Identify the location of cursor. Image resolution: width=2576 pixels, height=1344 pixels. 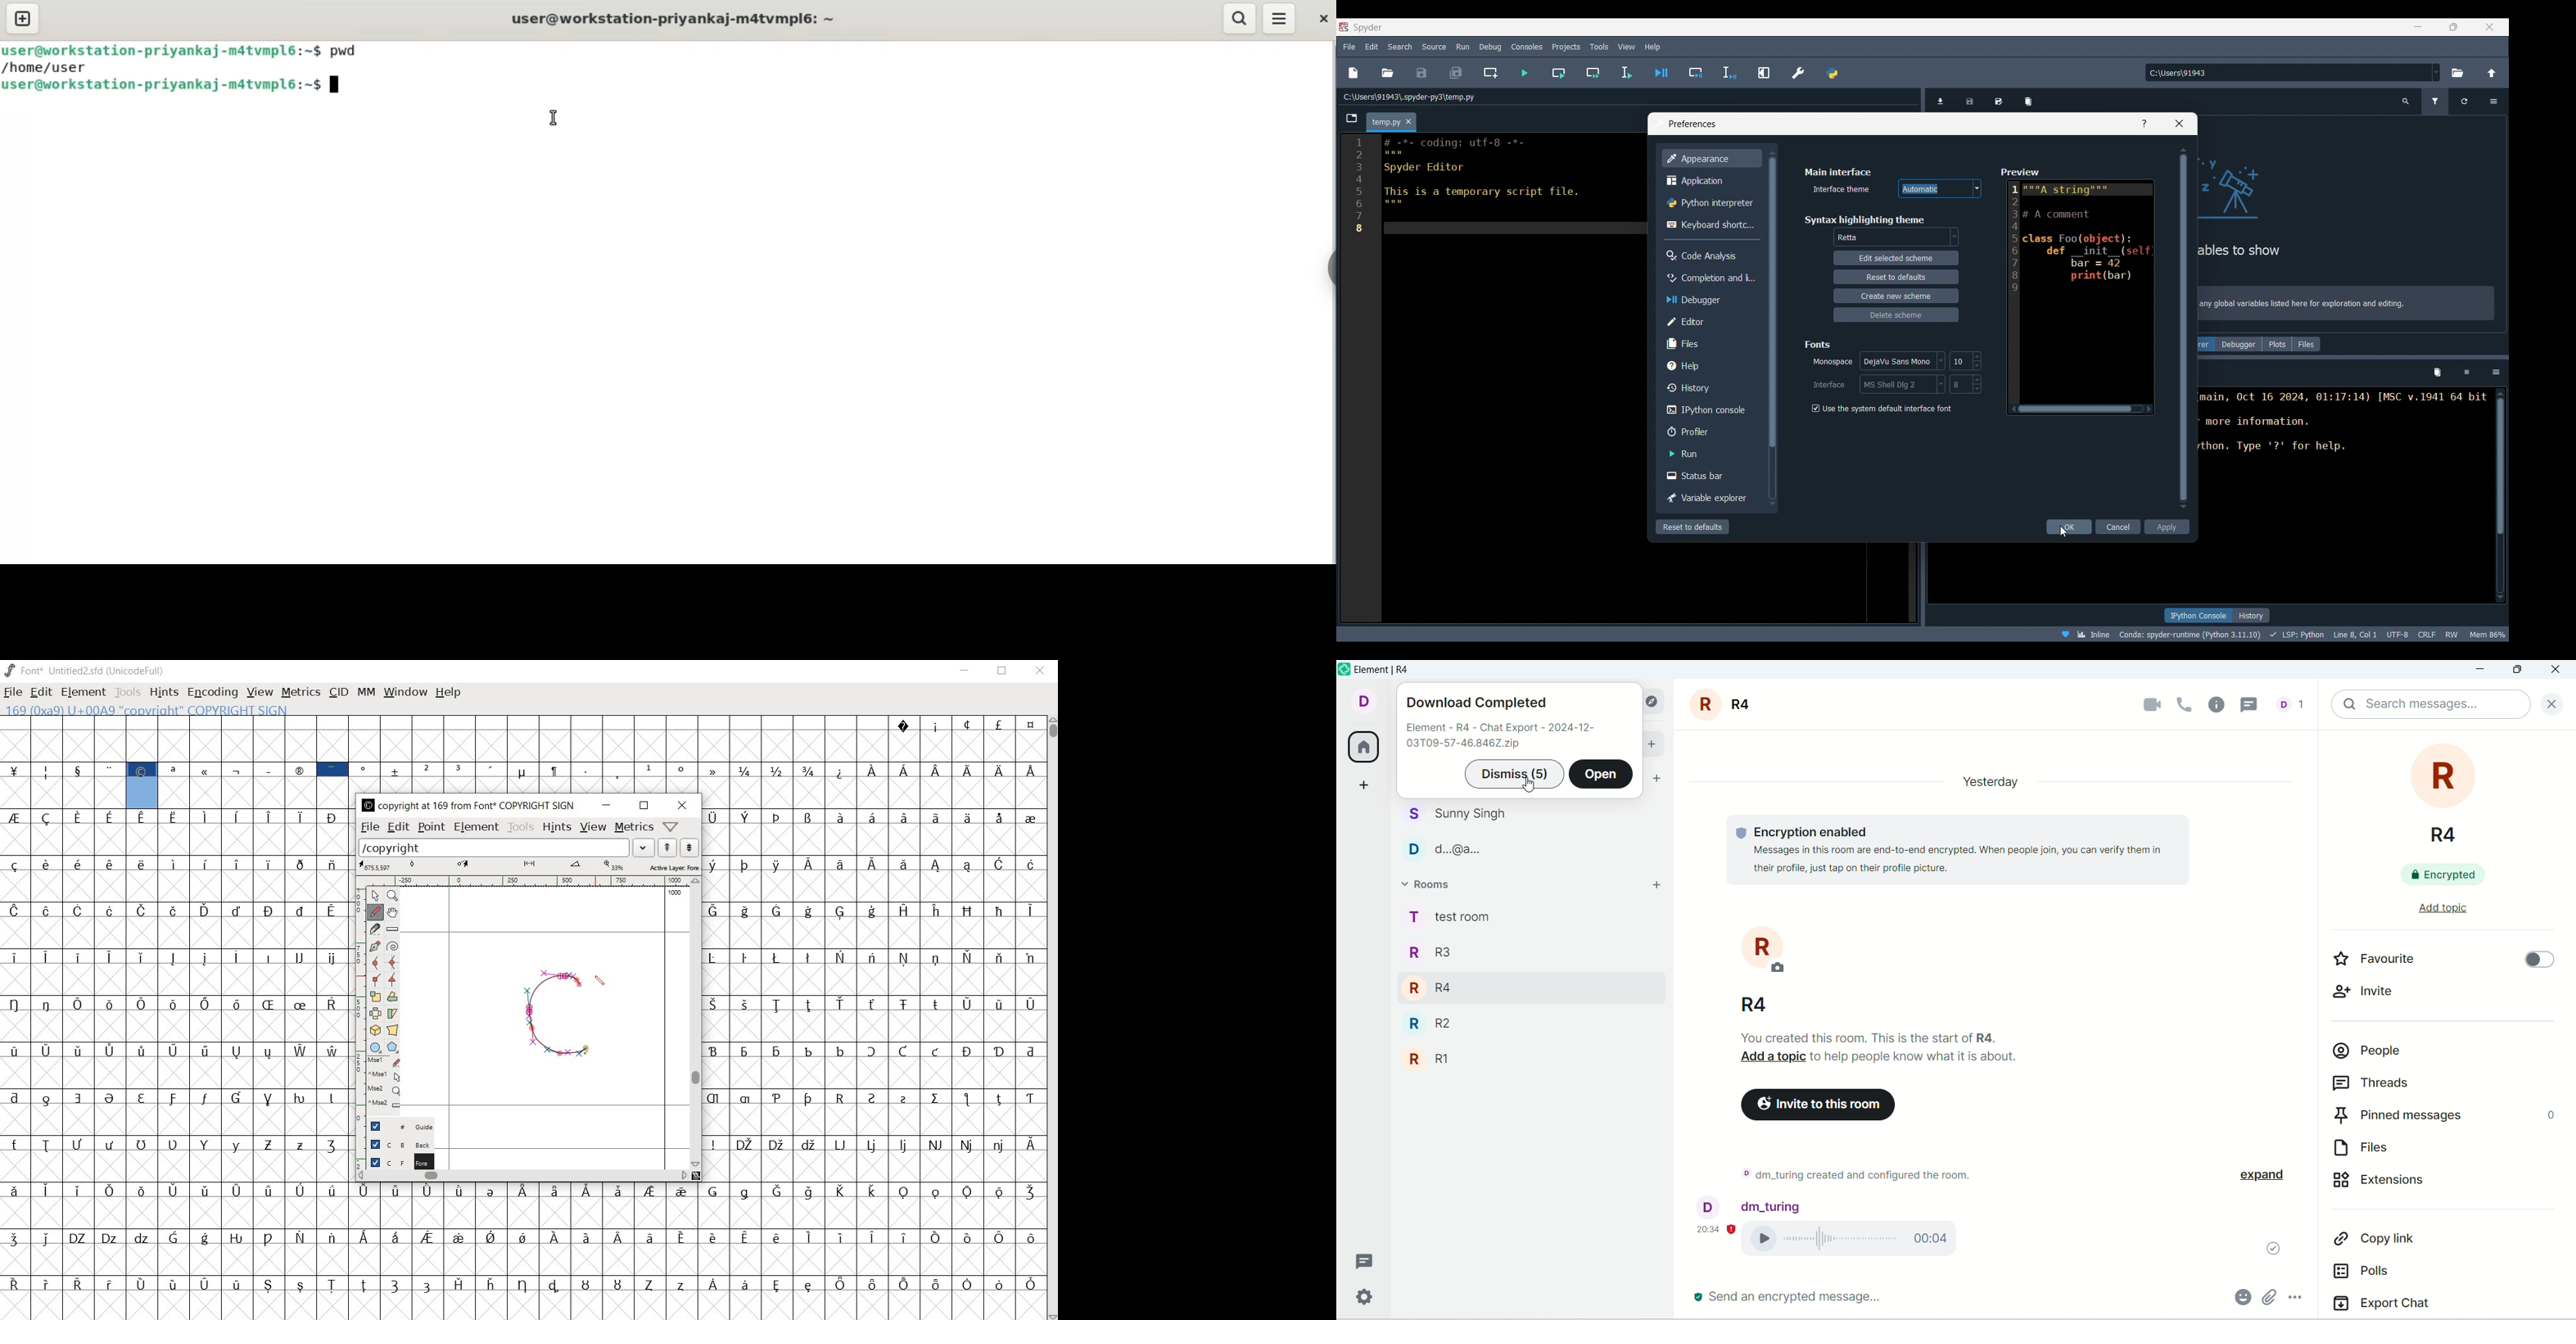
(1531, 788).